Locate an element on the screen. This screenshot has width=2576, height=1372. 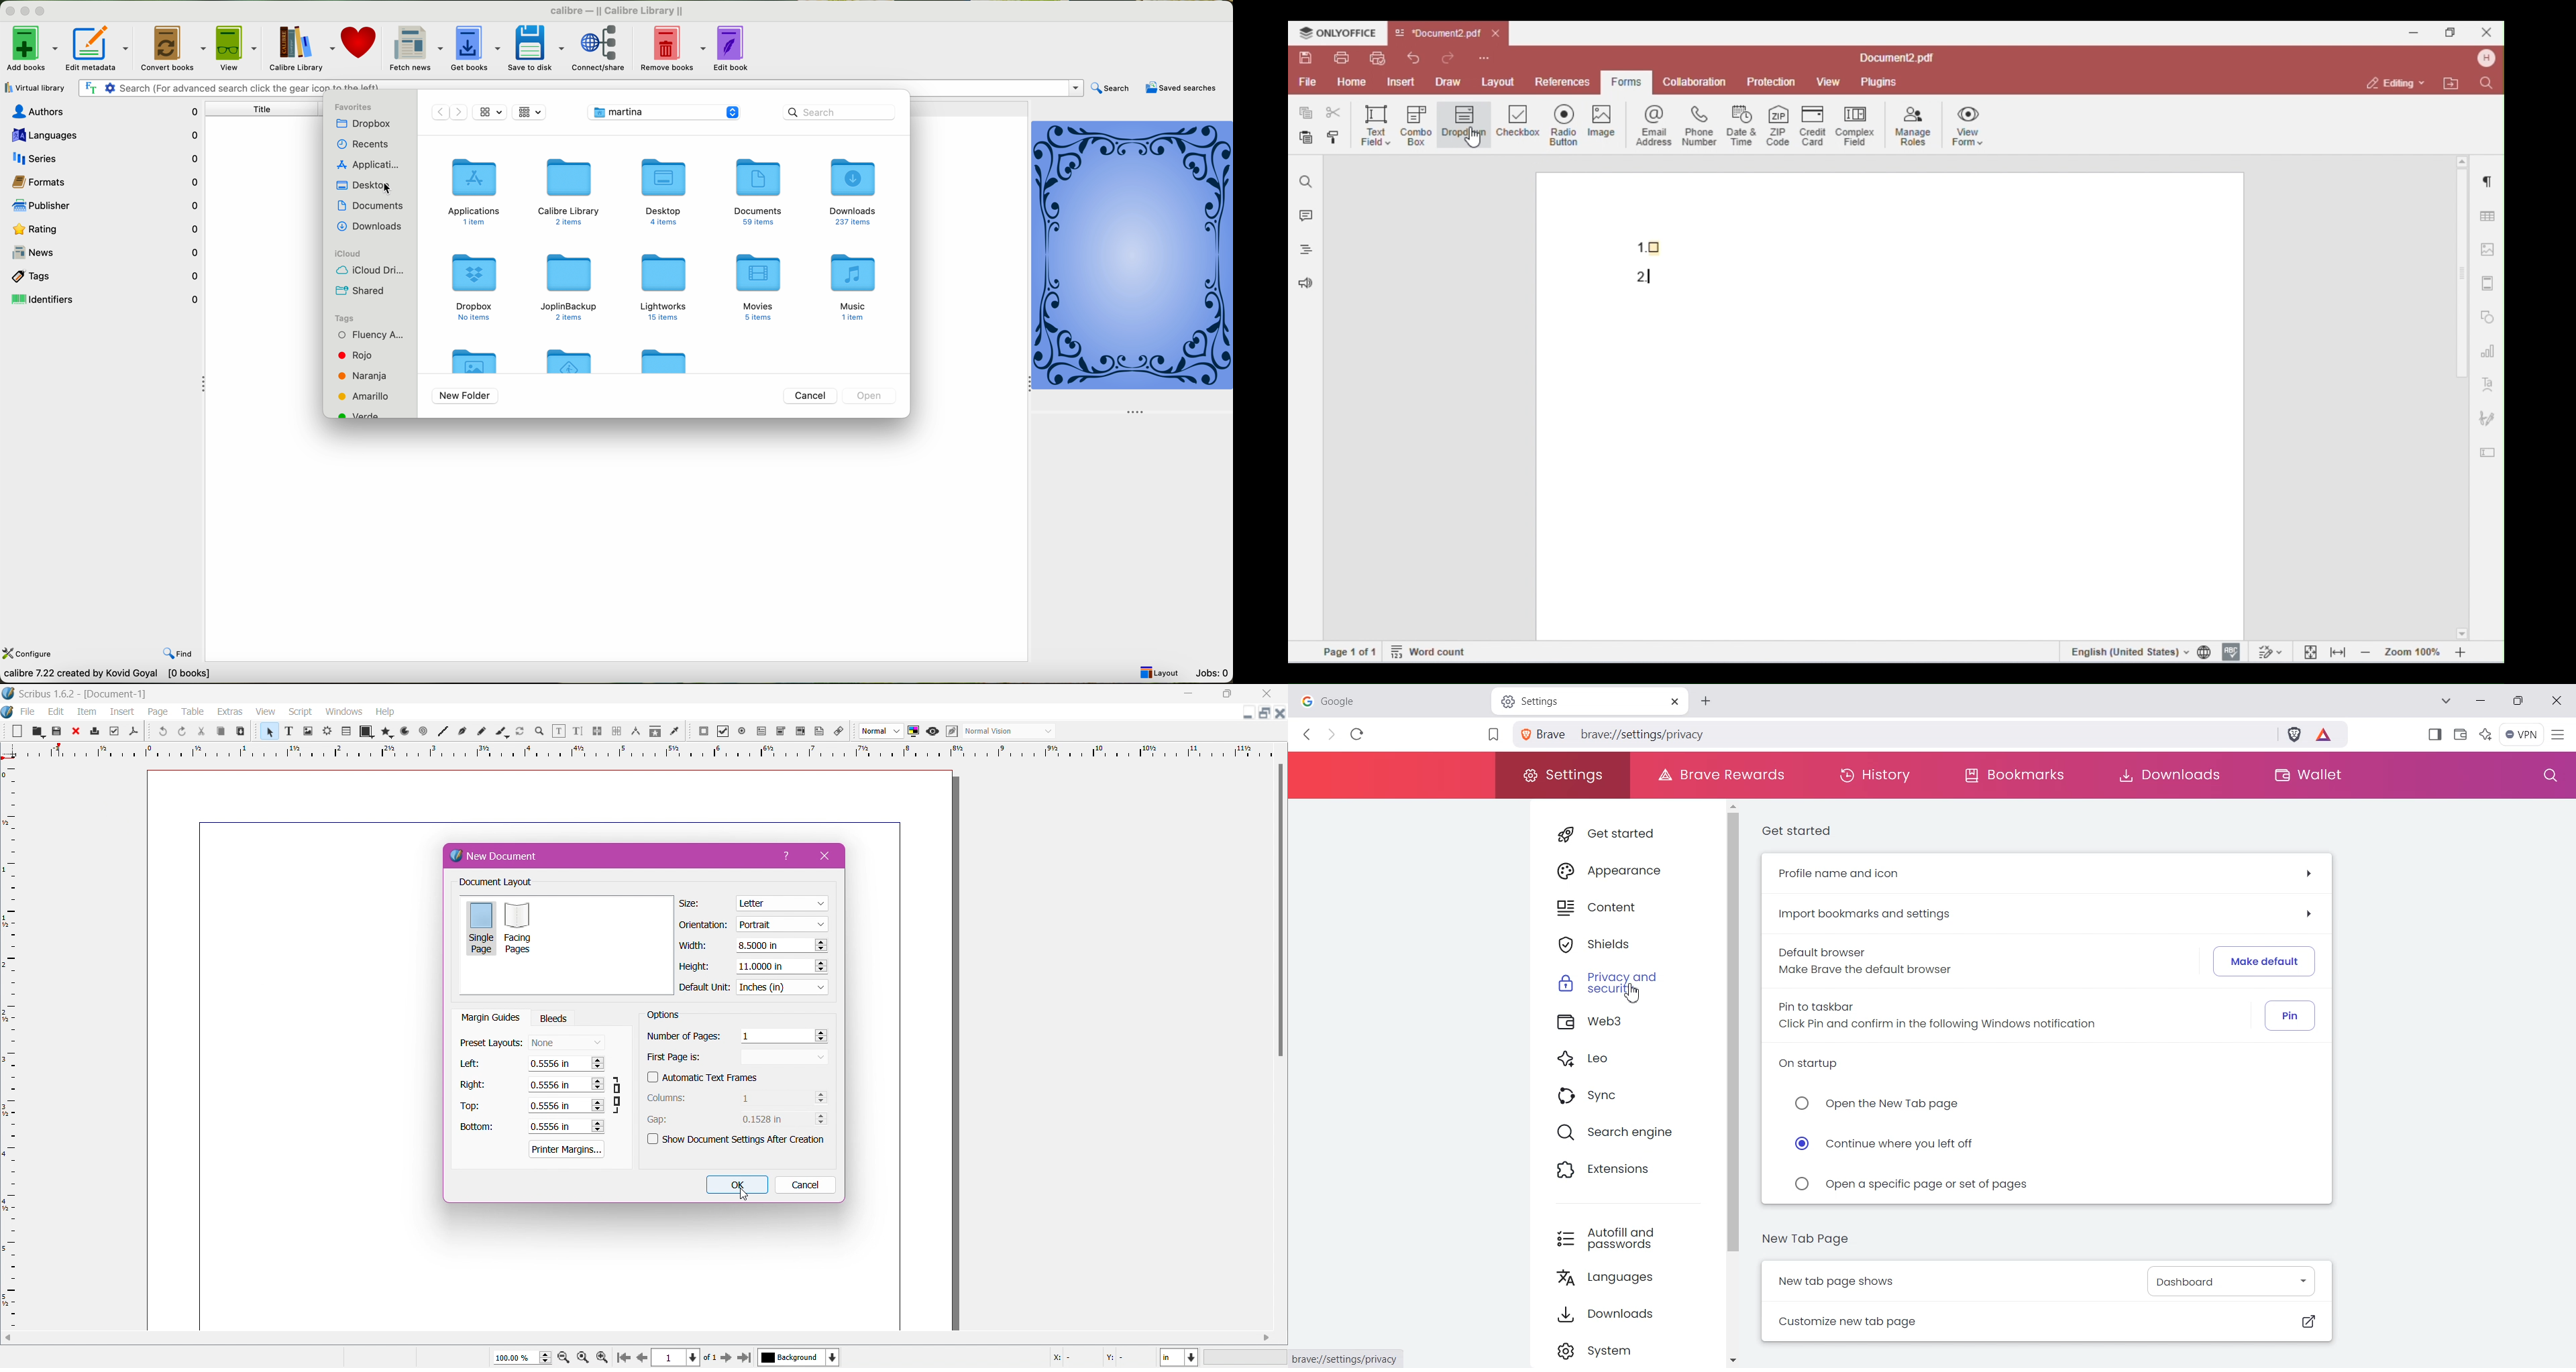
new document tab is located at coordinates (604, 855).